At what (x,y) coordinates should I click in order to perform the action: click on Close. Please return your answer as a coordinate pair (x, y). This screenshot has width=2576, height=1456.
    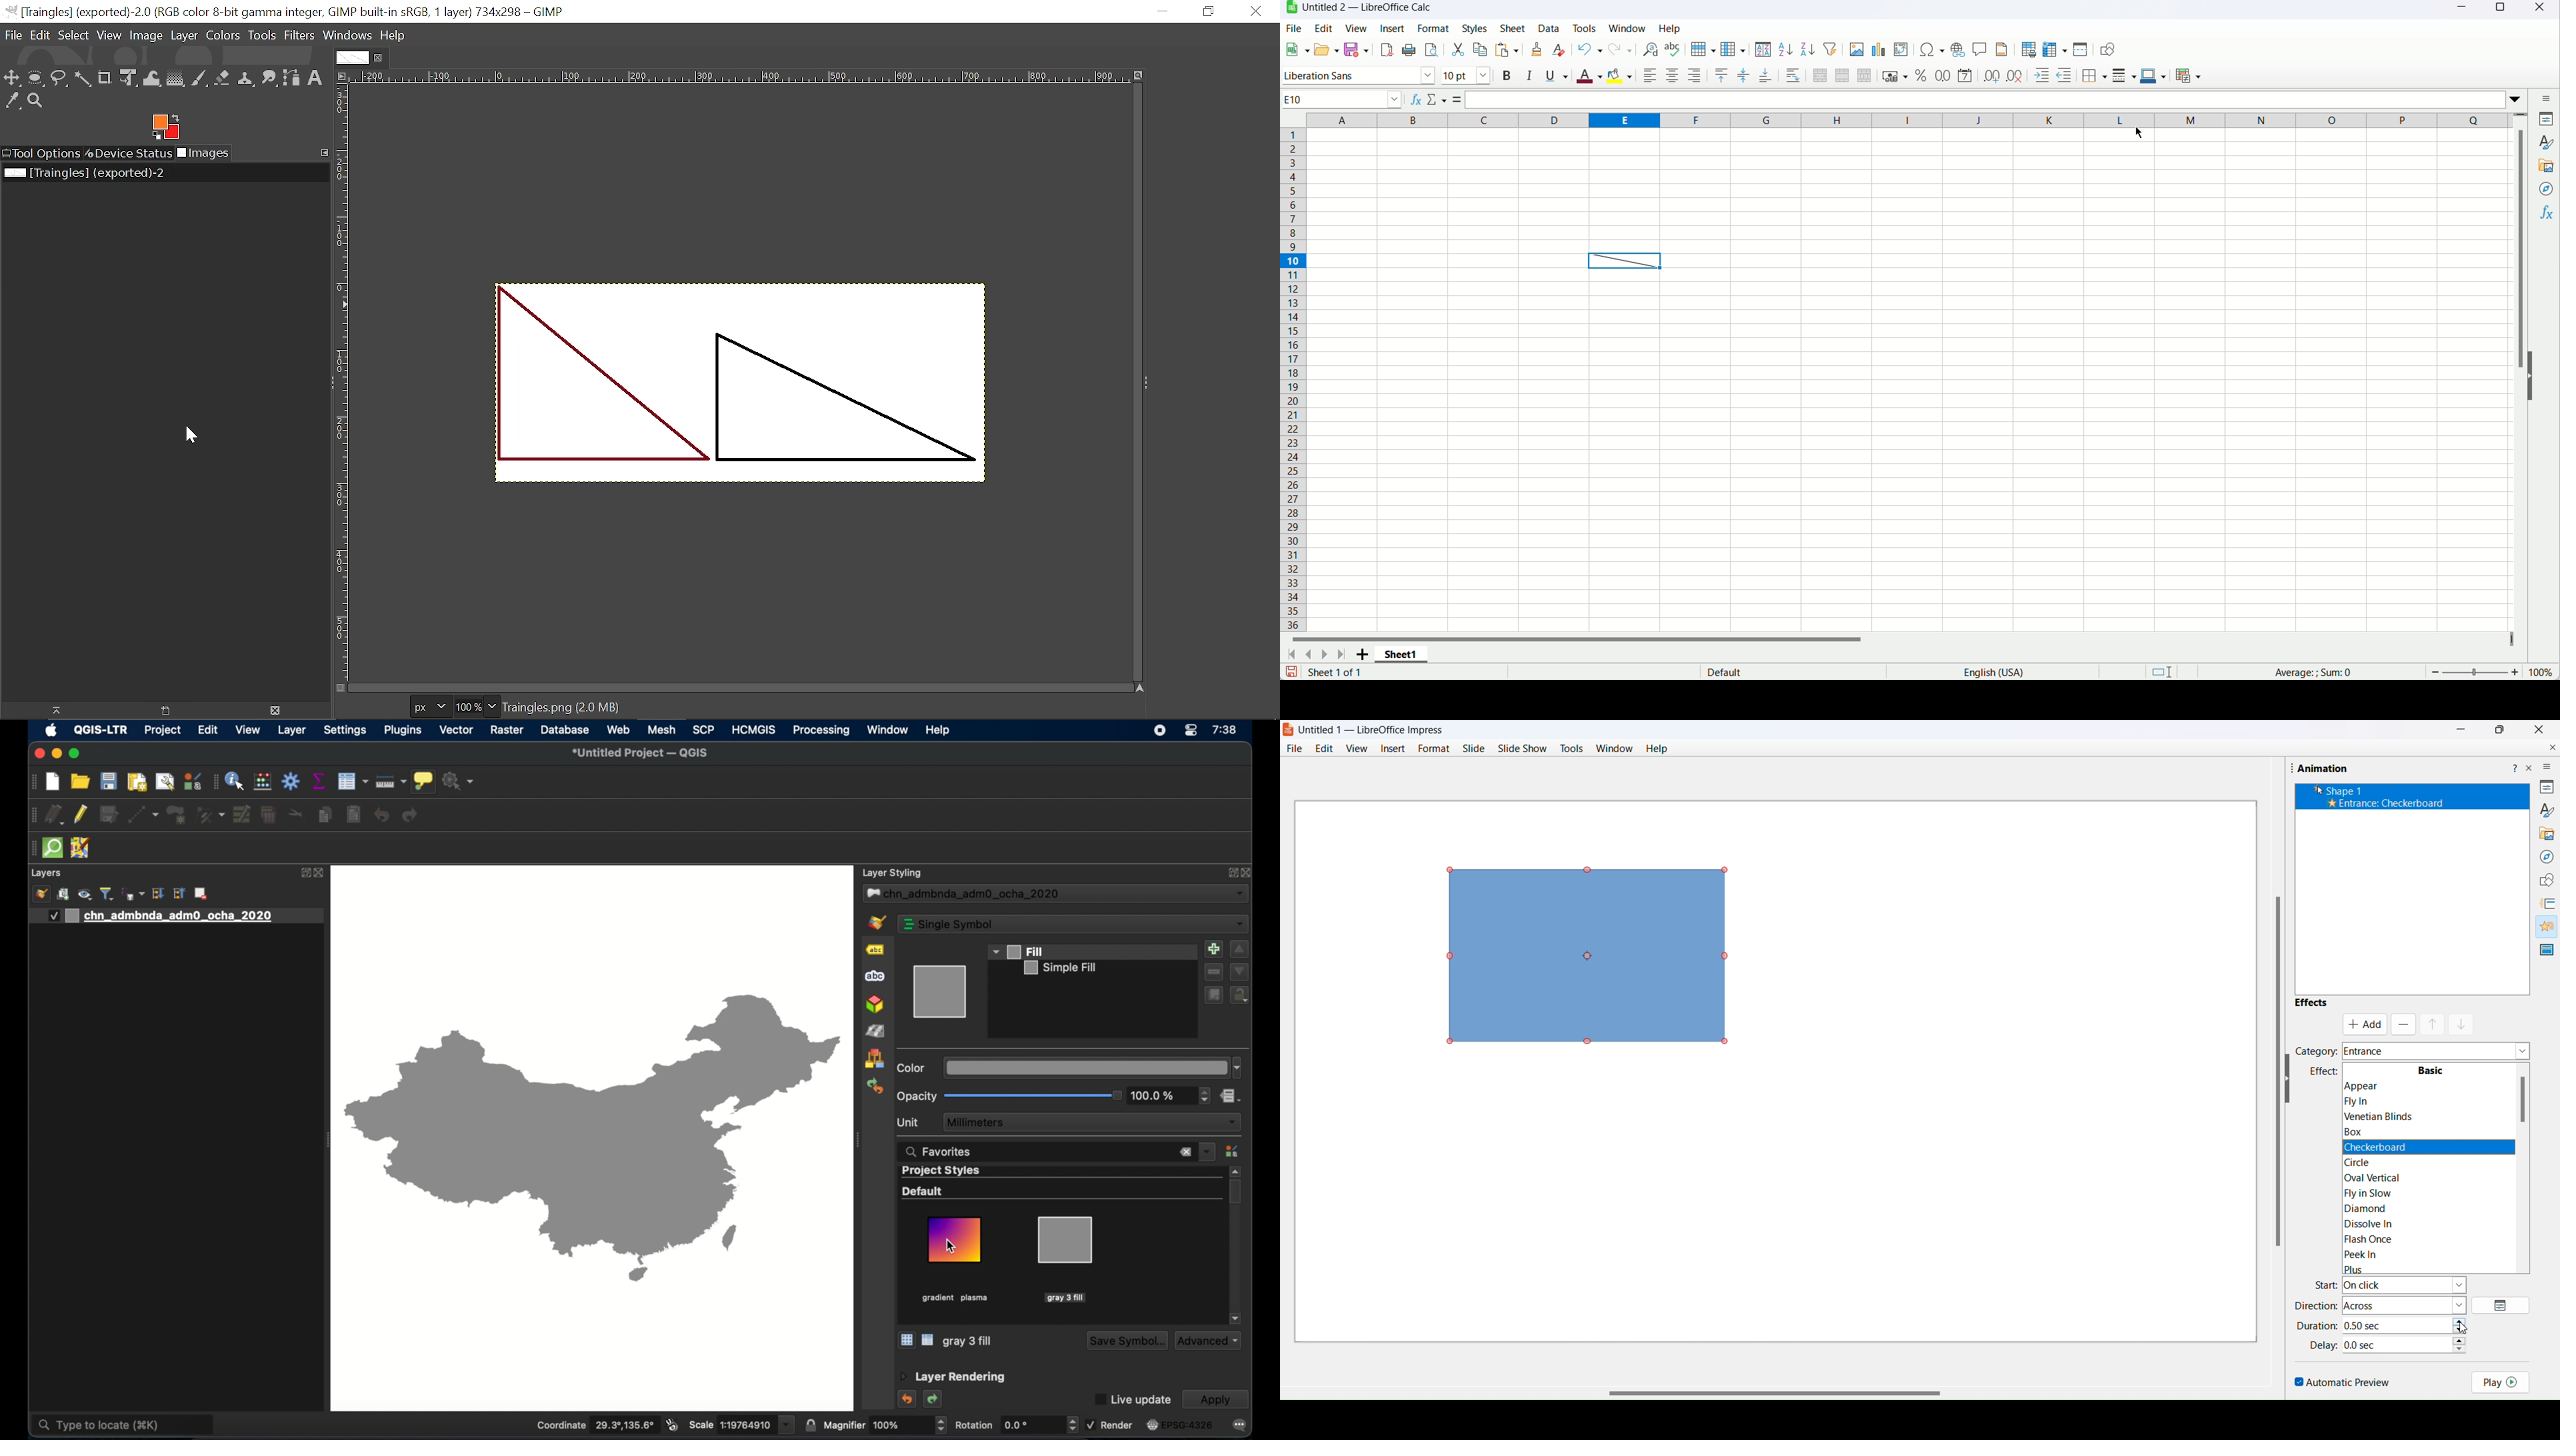
    Looking at the image, I should click on (2543, 732).